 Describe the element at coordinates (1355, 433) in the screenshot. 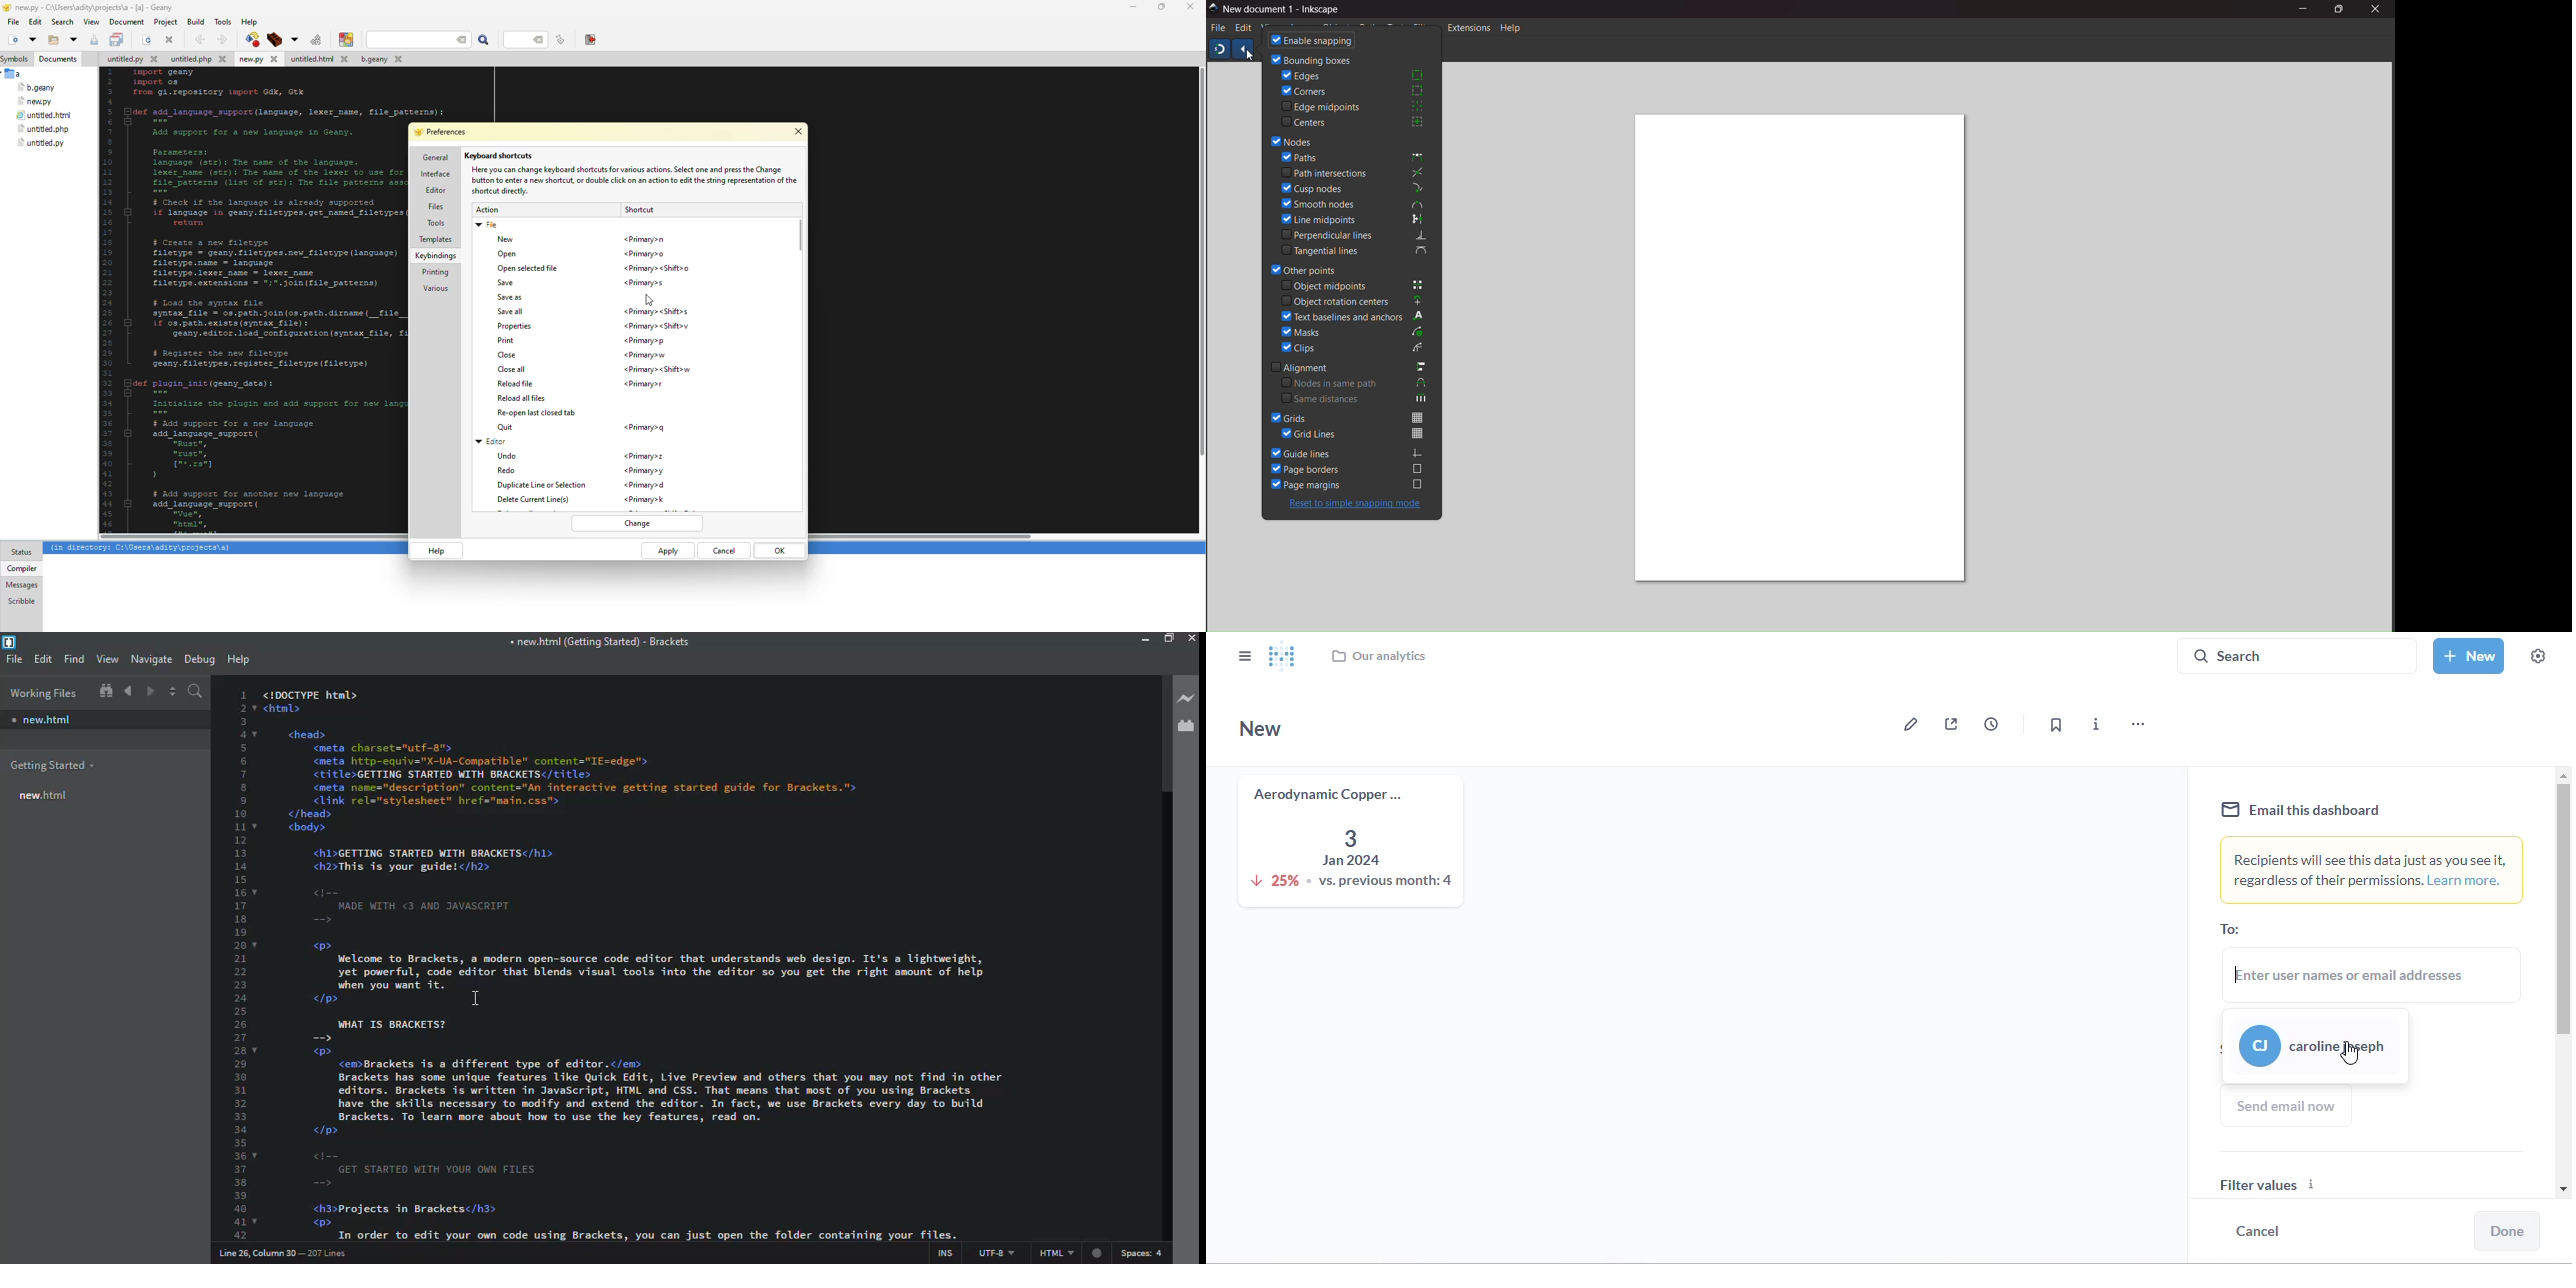

I see `grid lines` at that location.